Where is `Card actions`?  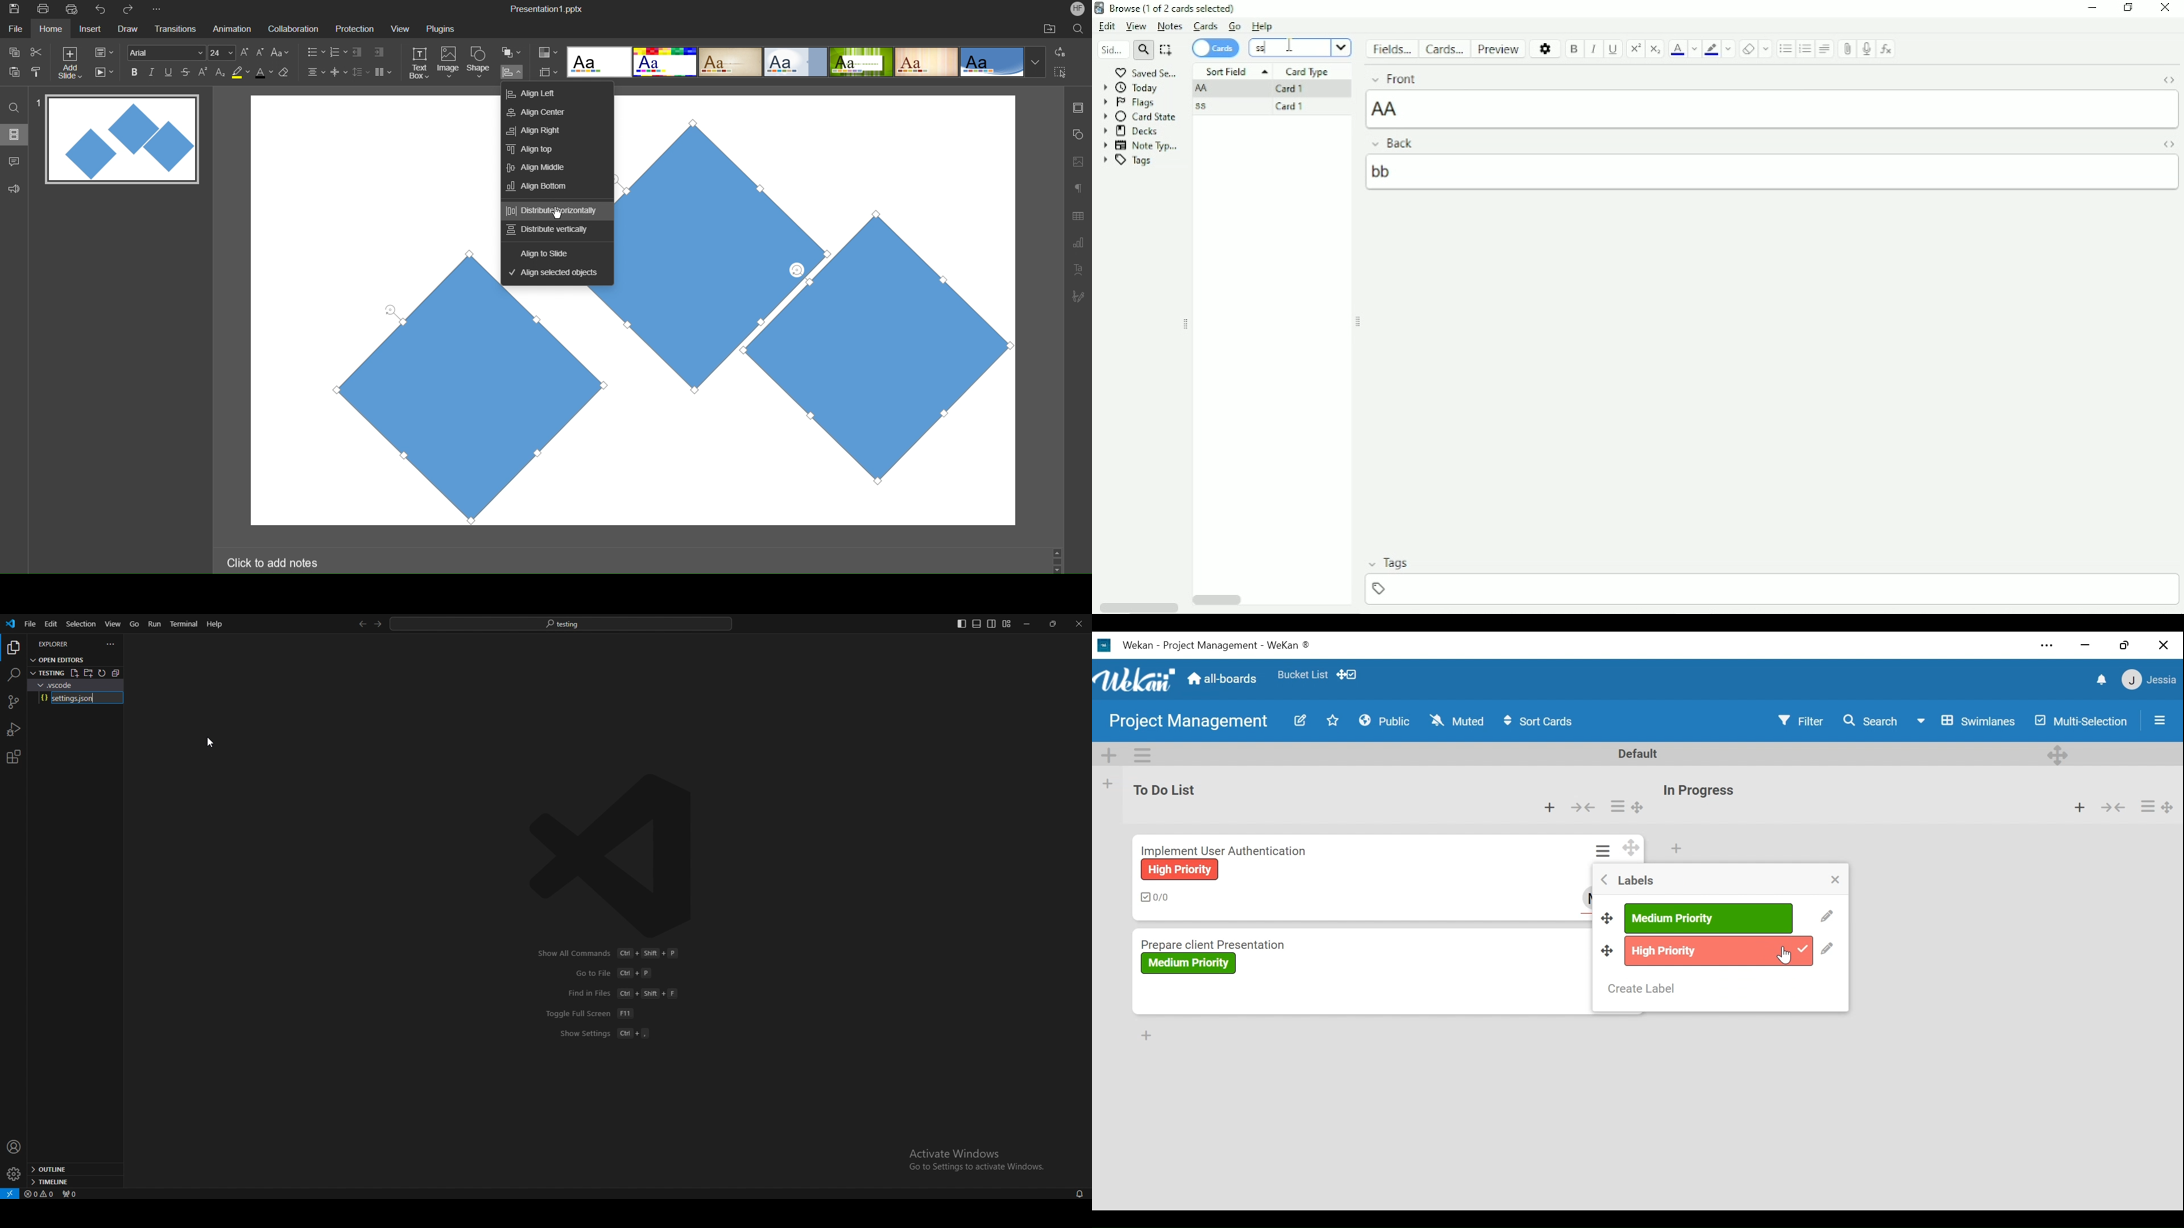
Card actions is located at coordinates (2147, 806).